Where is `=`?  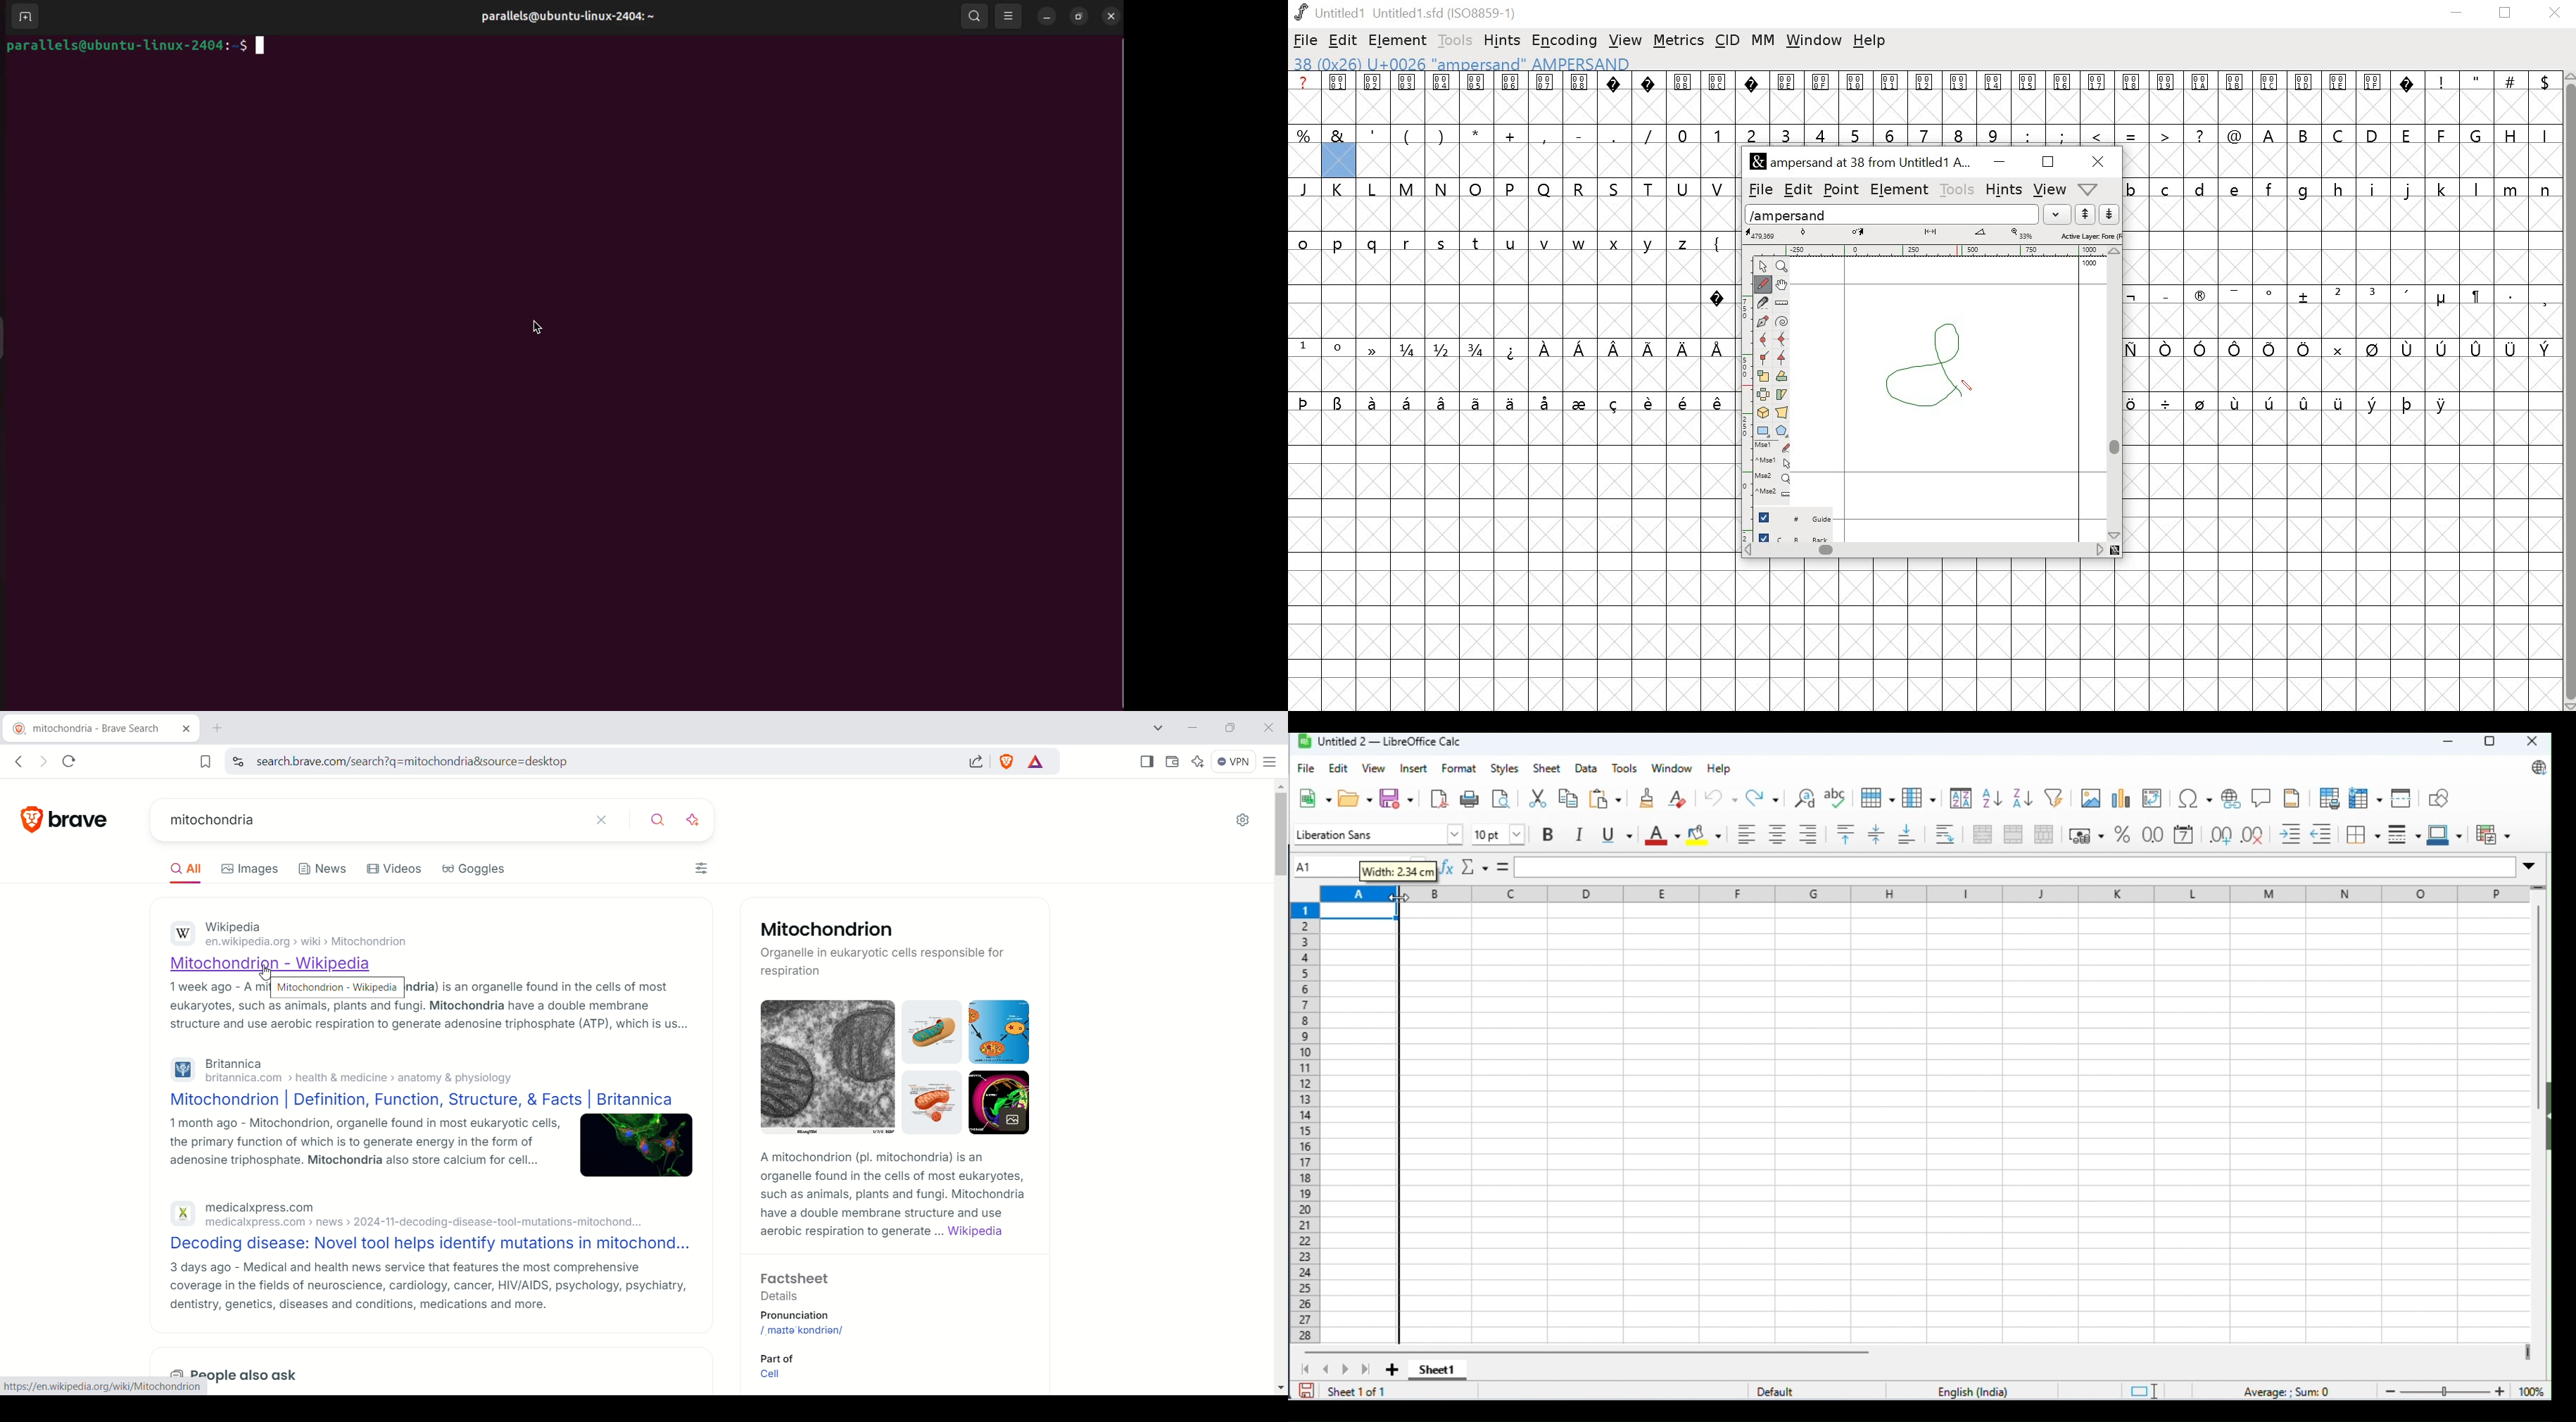
= is located at coordinates (2132, 134).